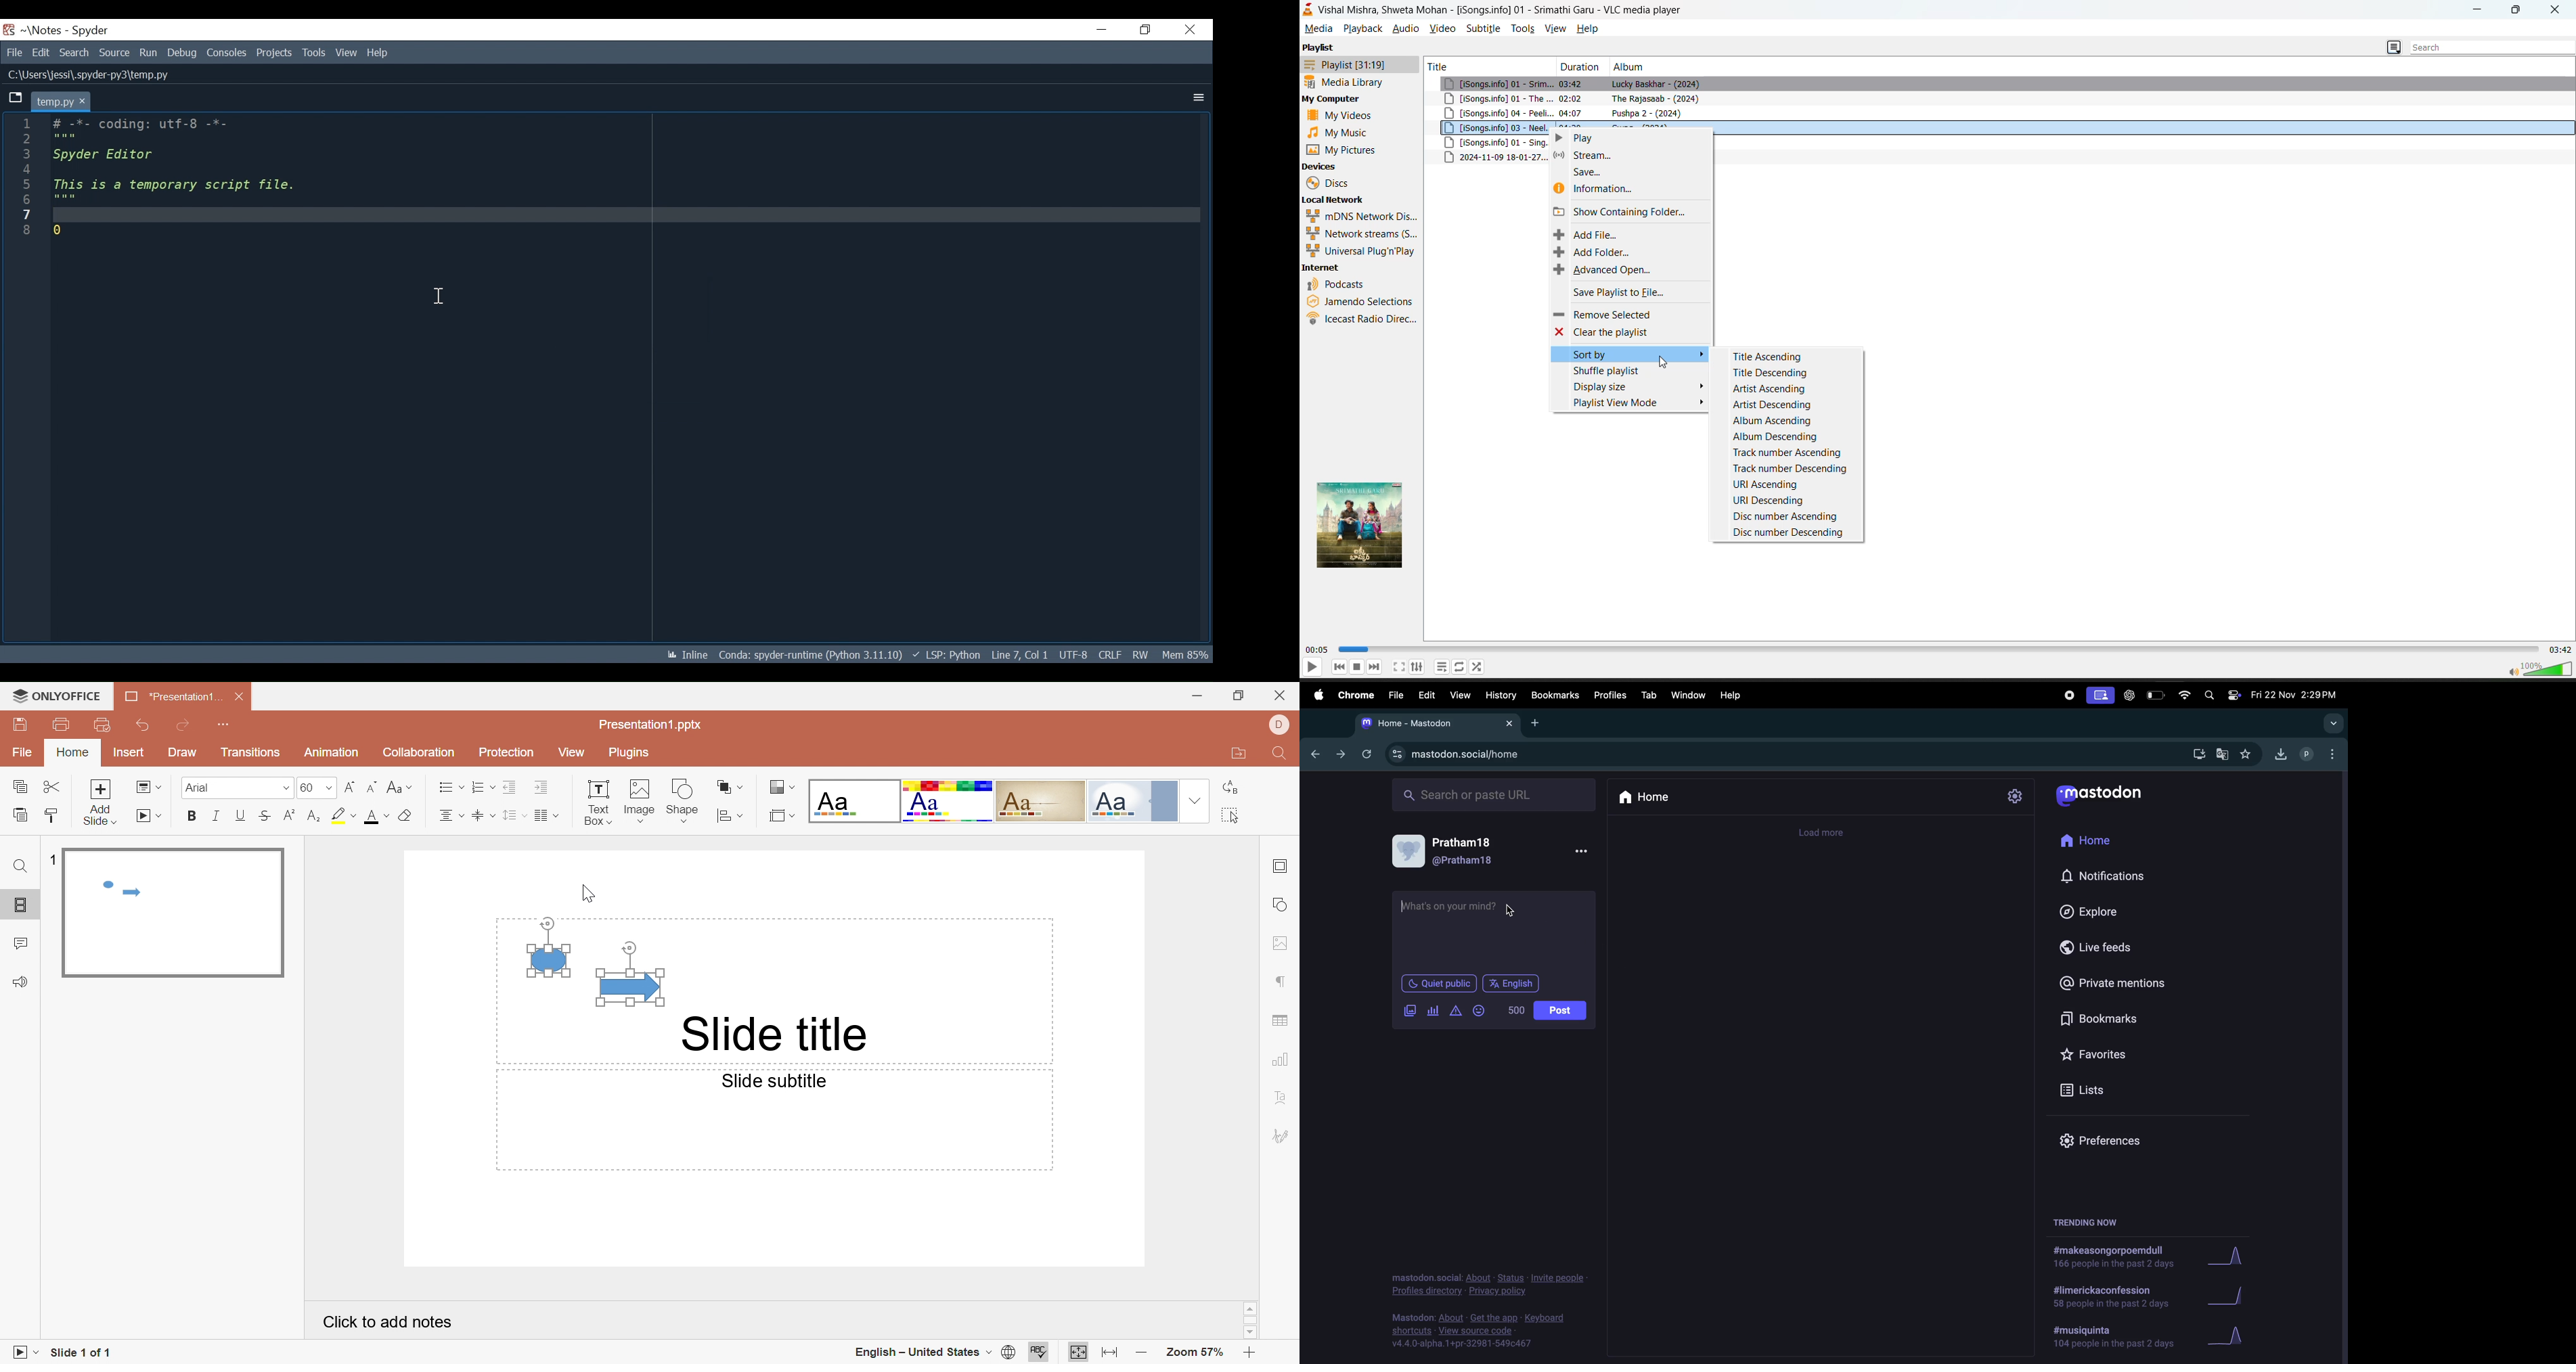  I want to click on profiles, so click(2306, 754).